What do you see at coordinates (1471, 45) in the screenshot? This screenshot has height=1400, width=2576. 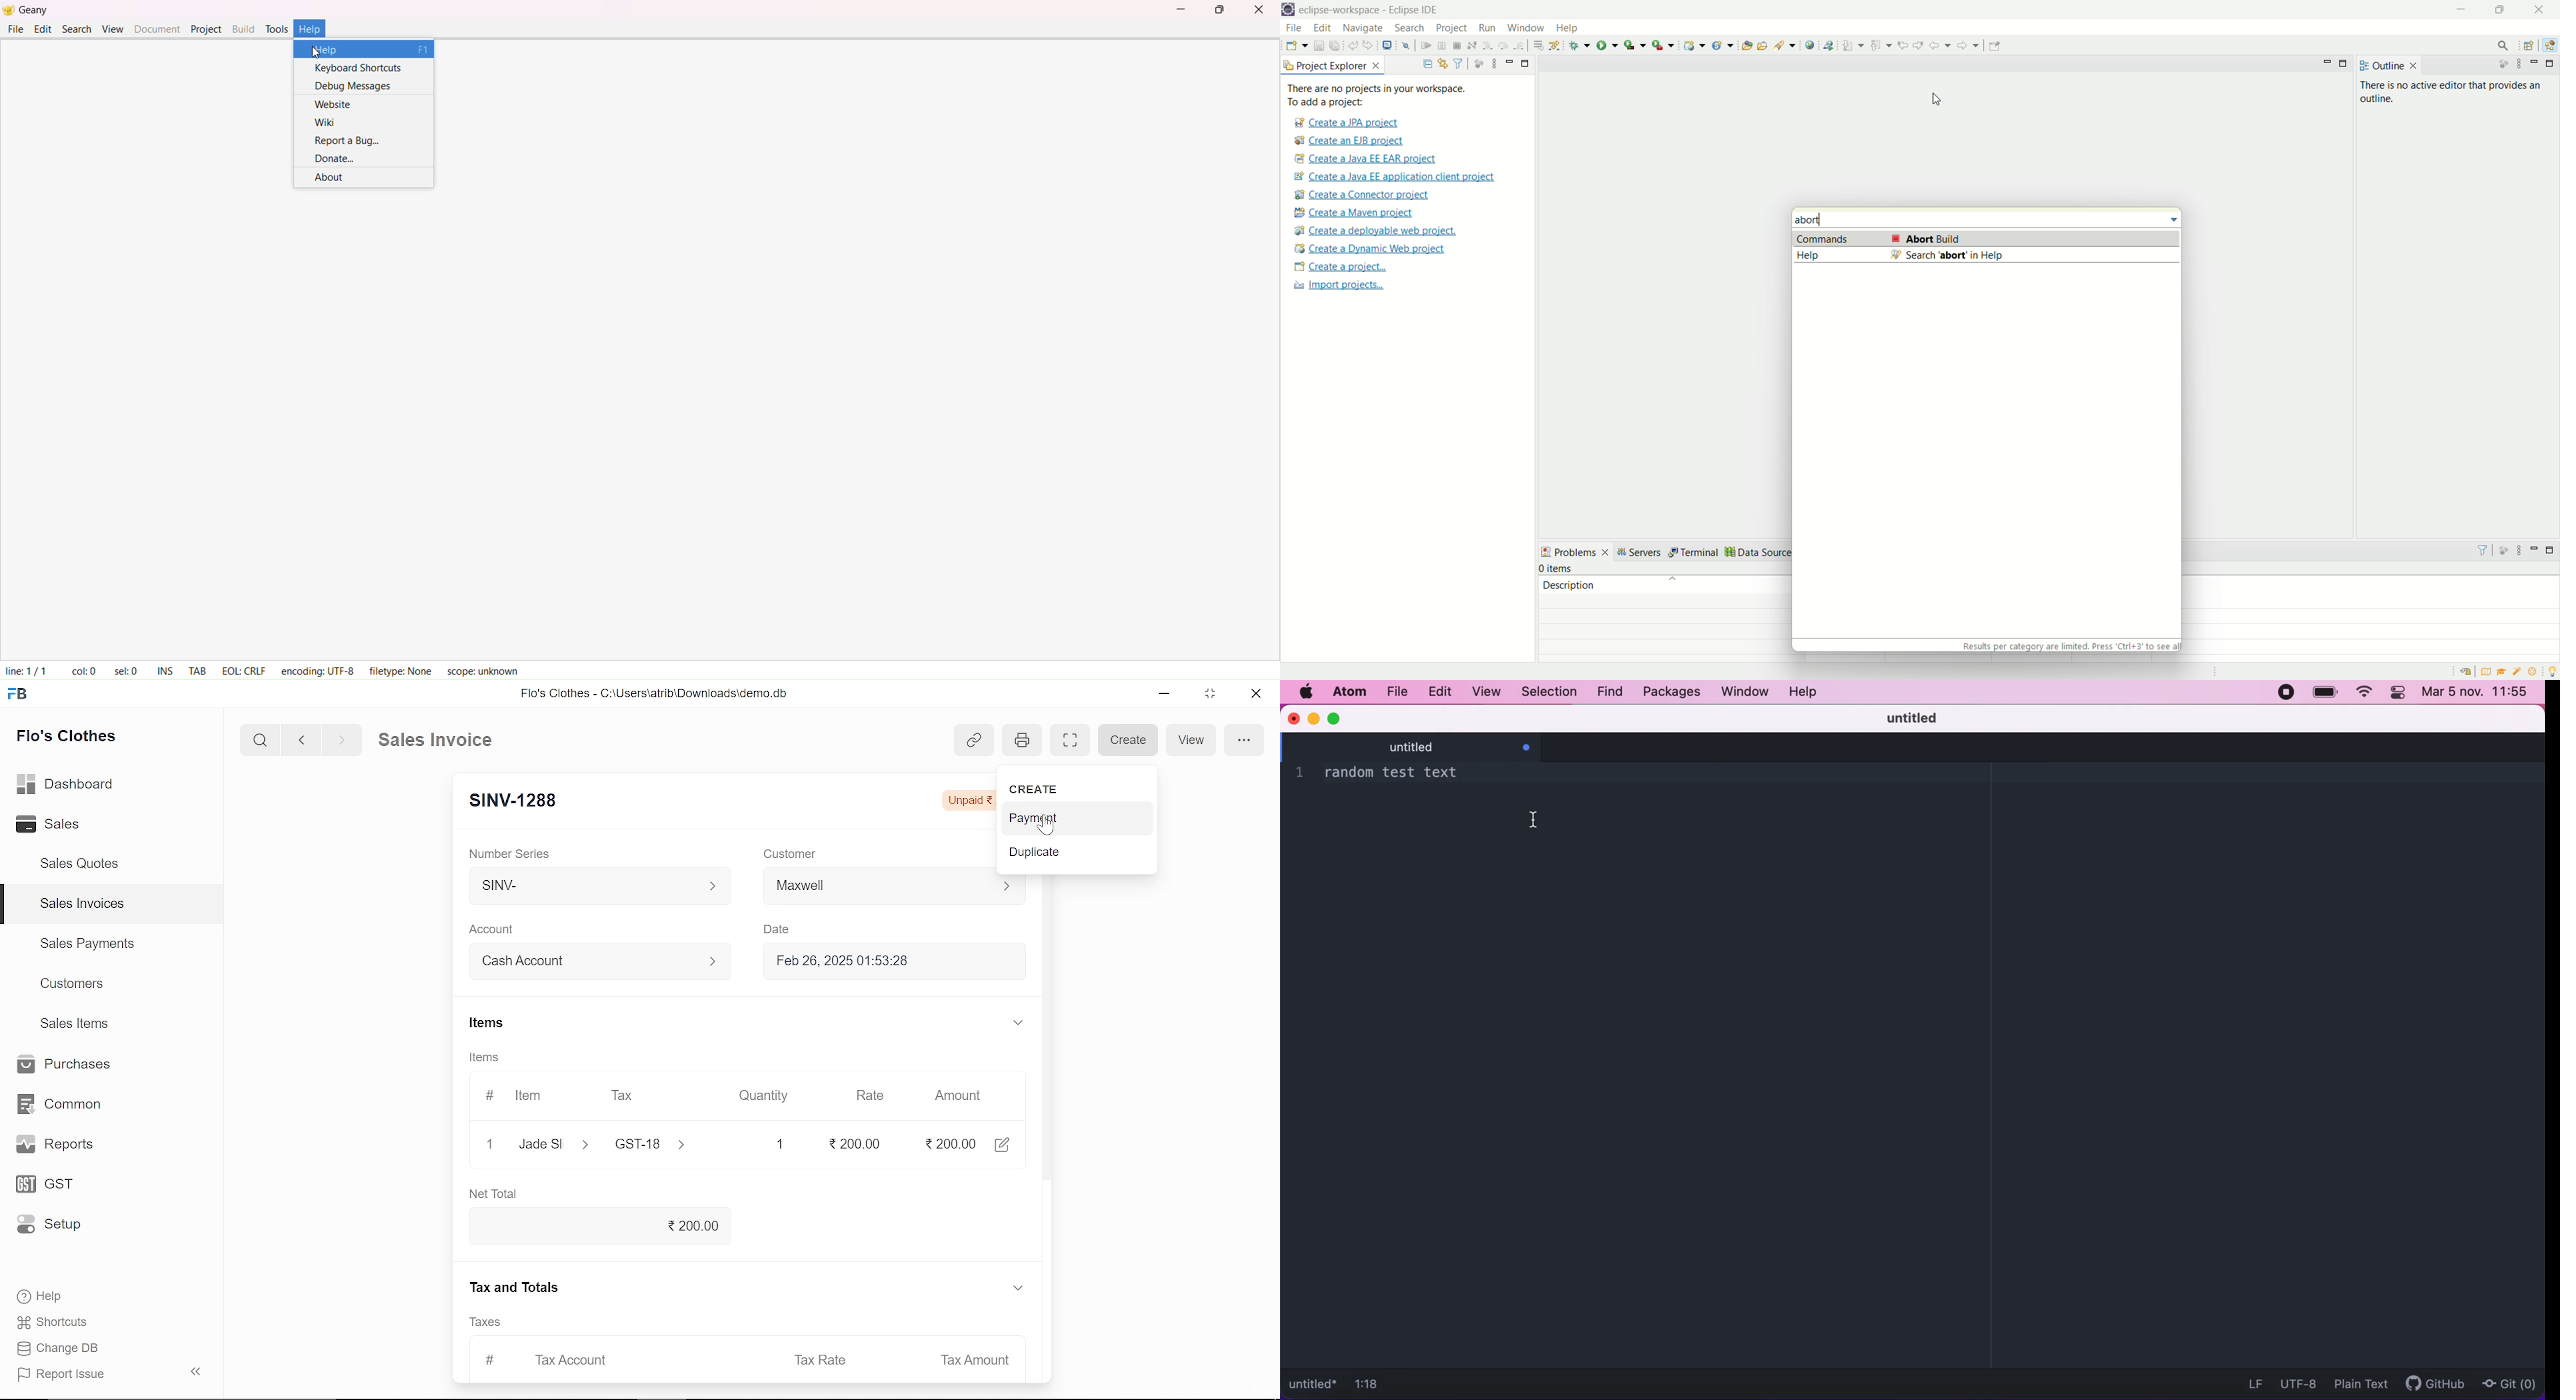 I see `disconnect` at bounding box center [1471, 45].